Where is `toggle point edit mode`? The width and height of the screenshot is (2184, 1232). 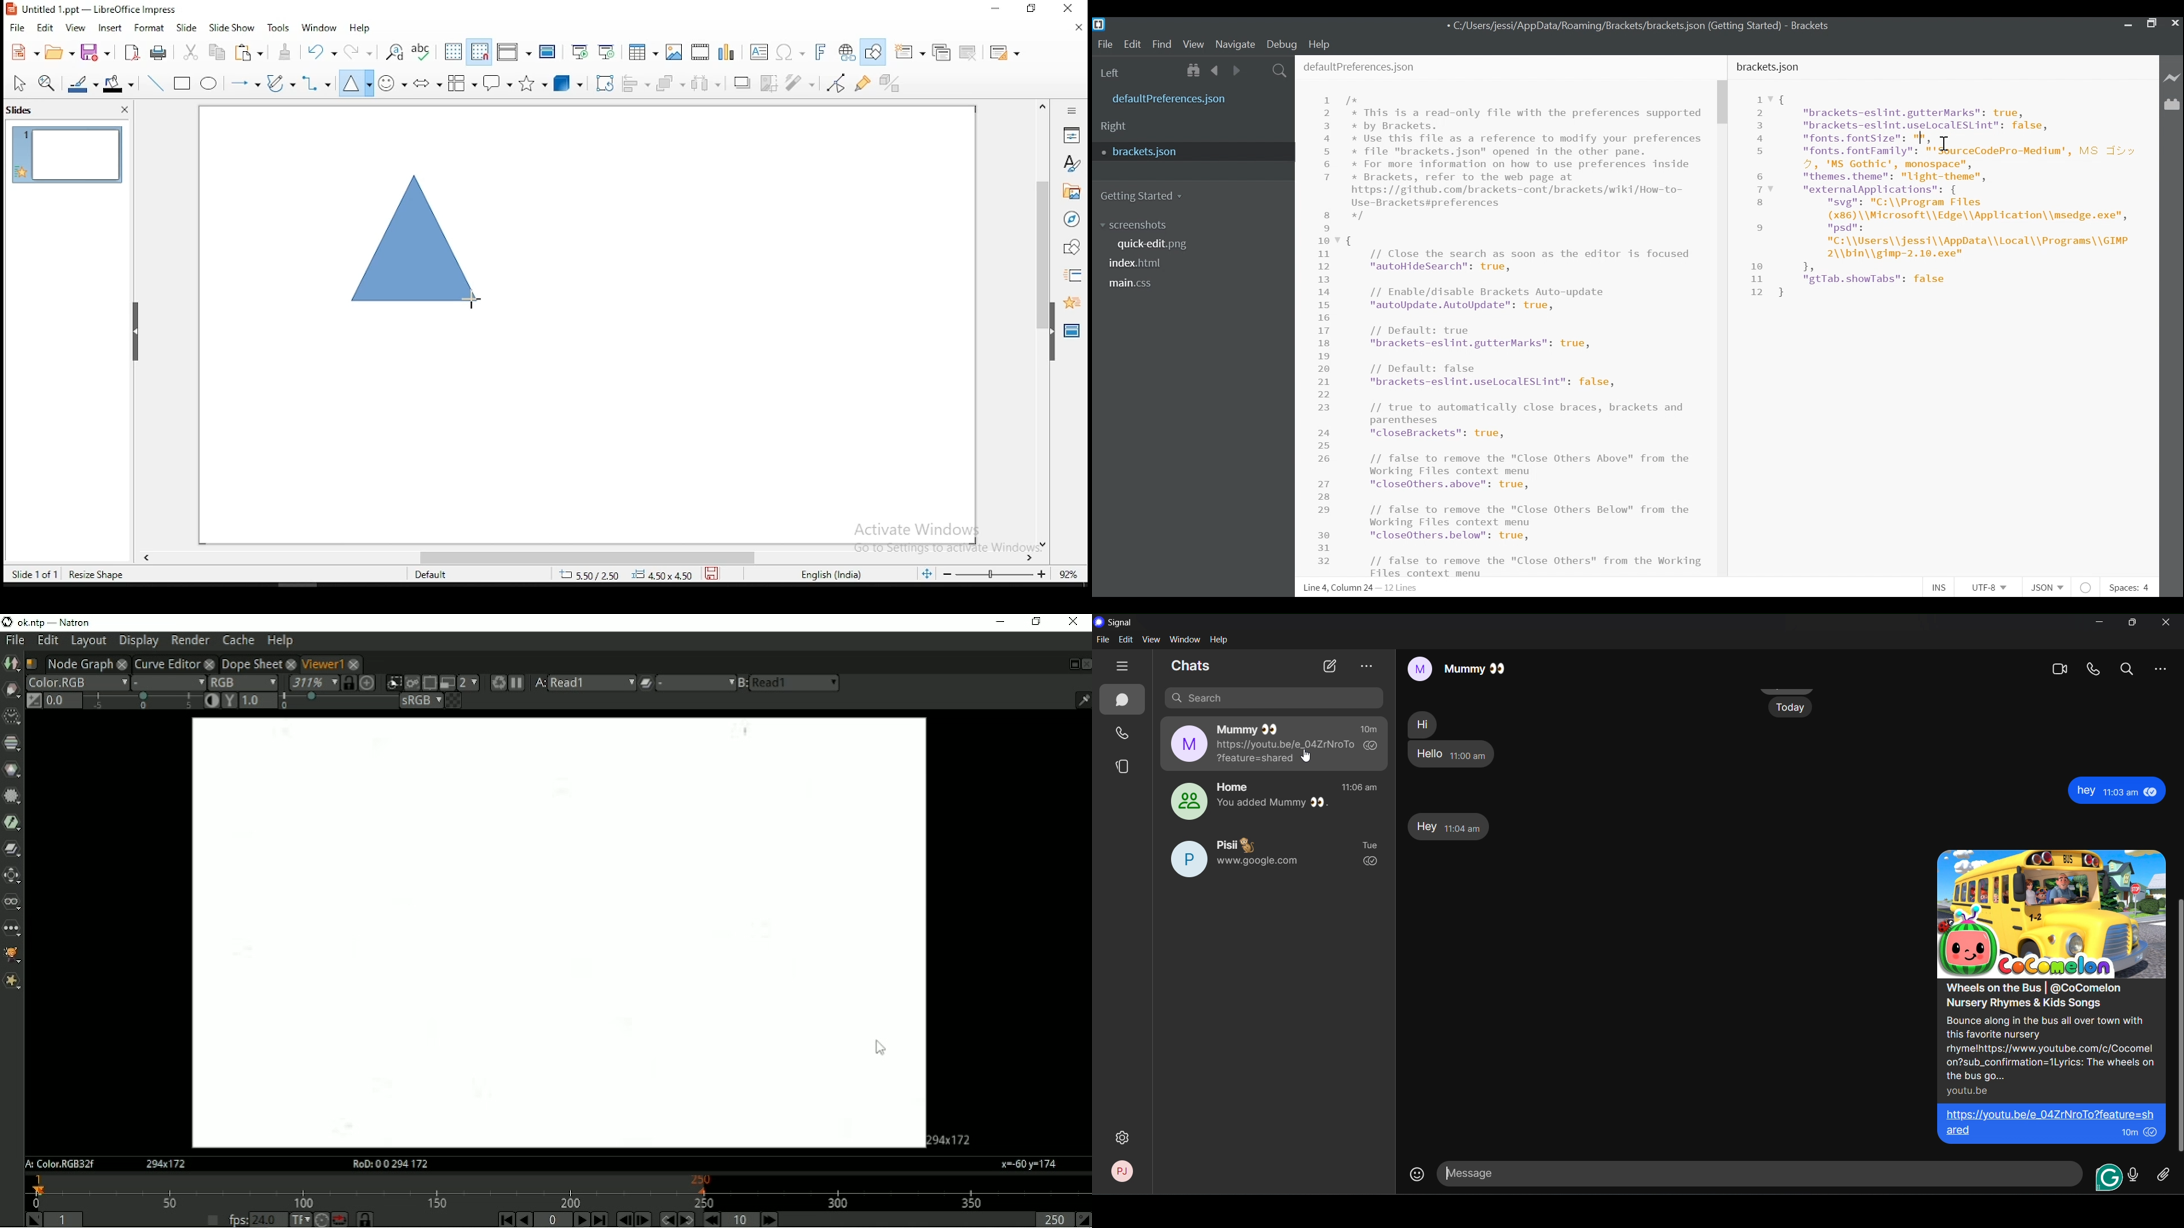 toggle point edit mode is located at coordinates (837, 83).